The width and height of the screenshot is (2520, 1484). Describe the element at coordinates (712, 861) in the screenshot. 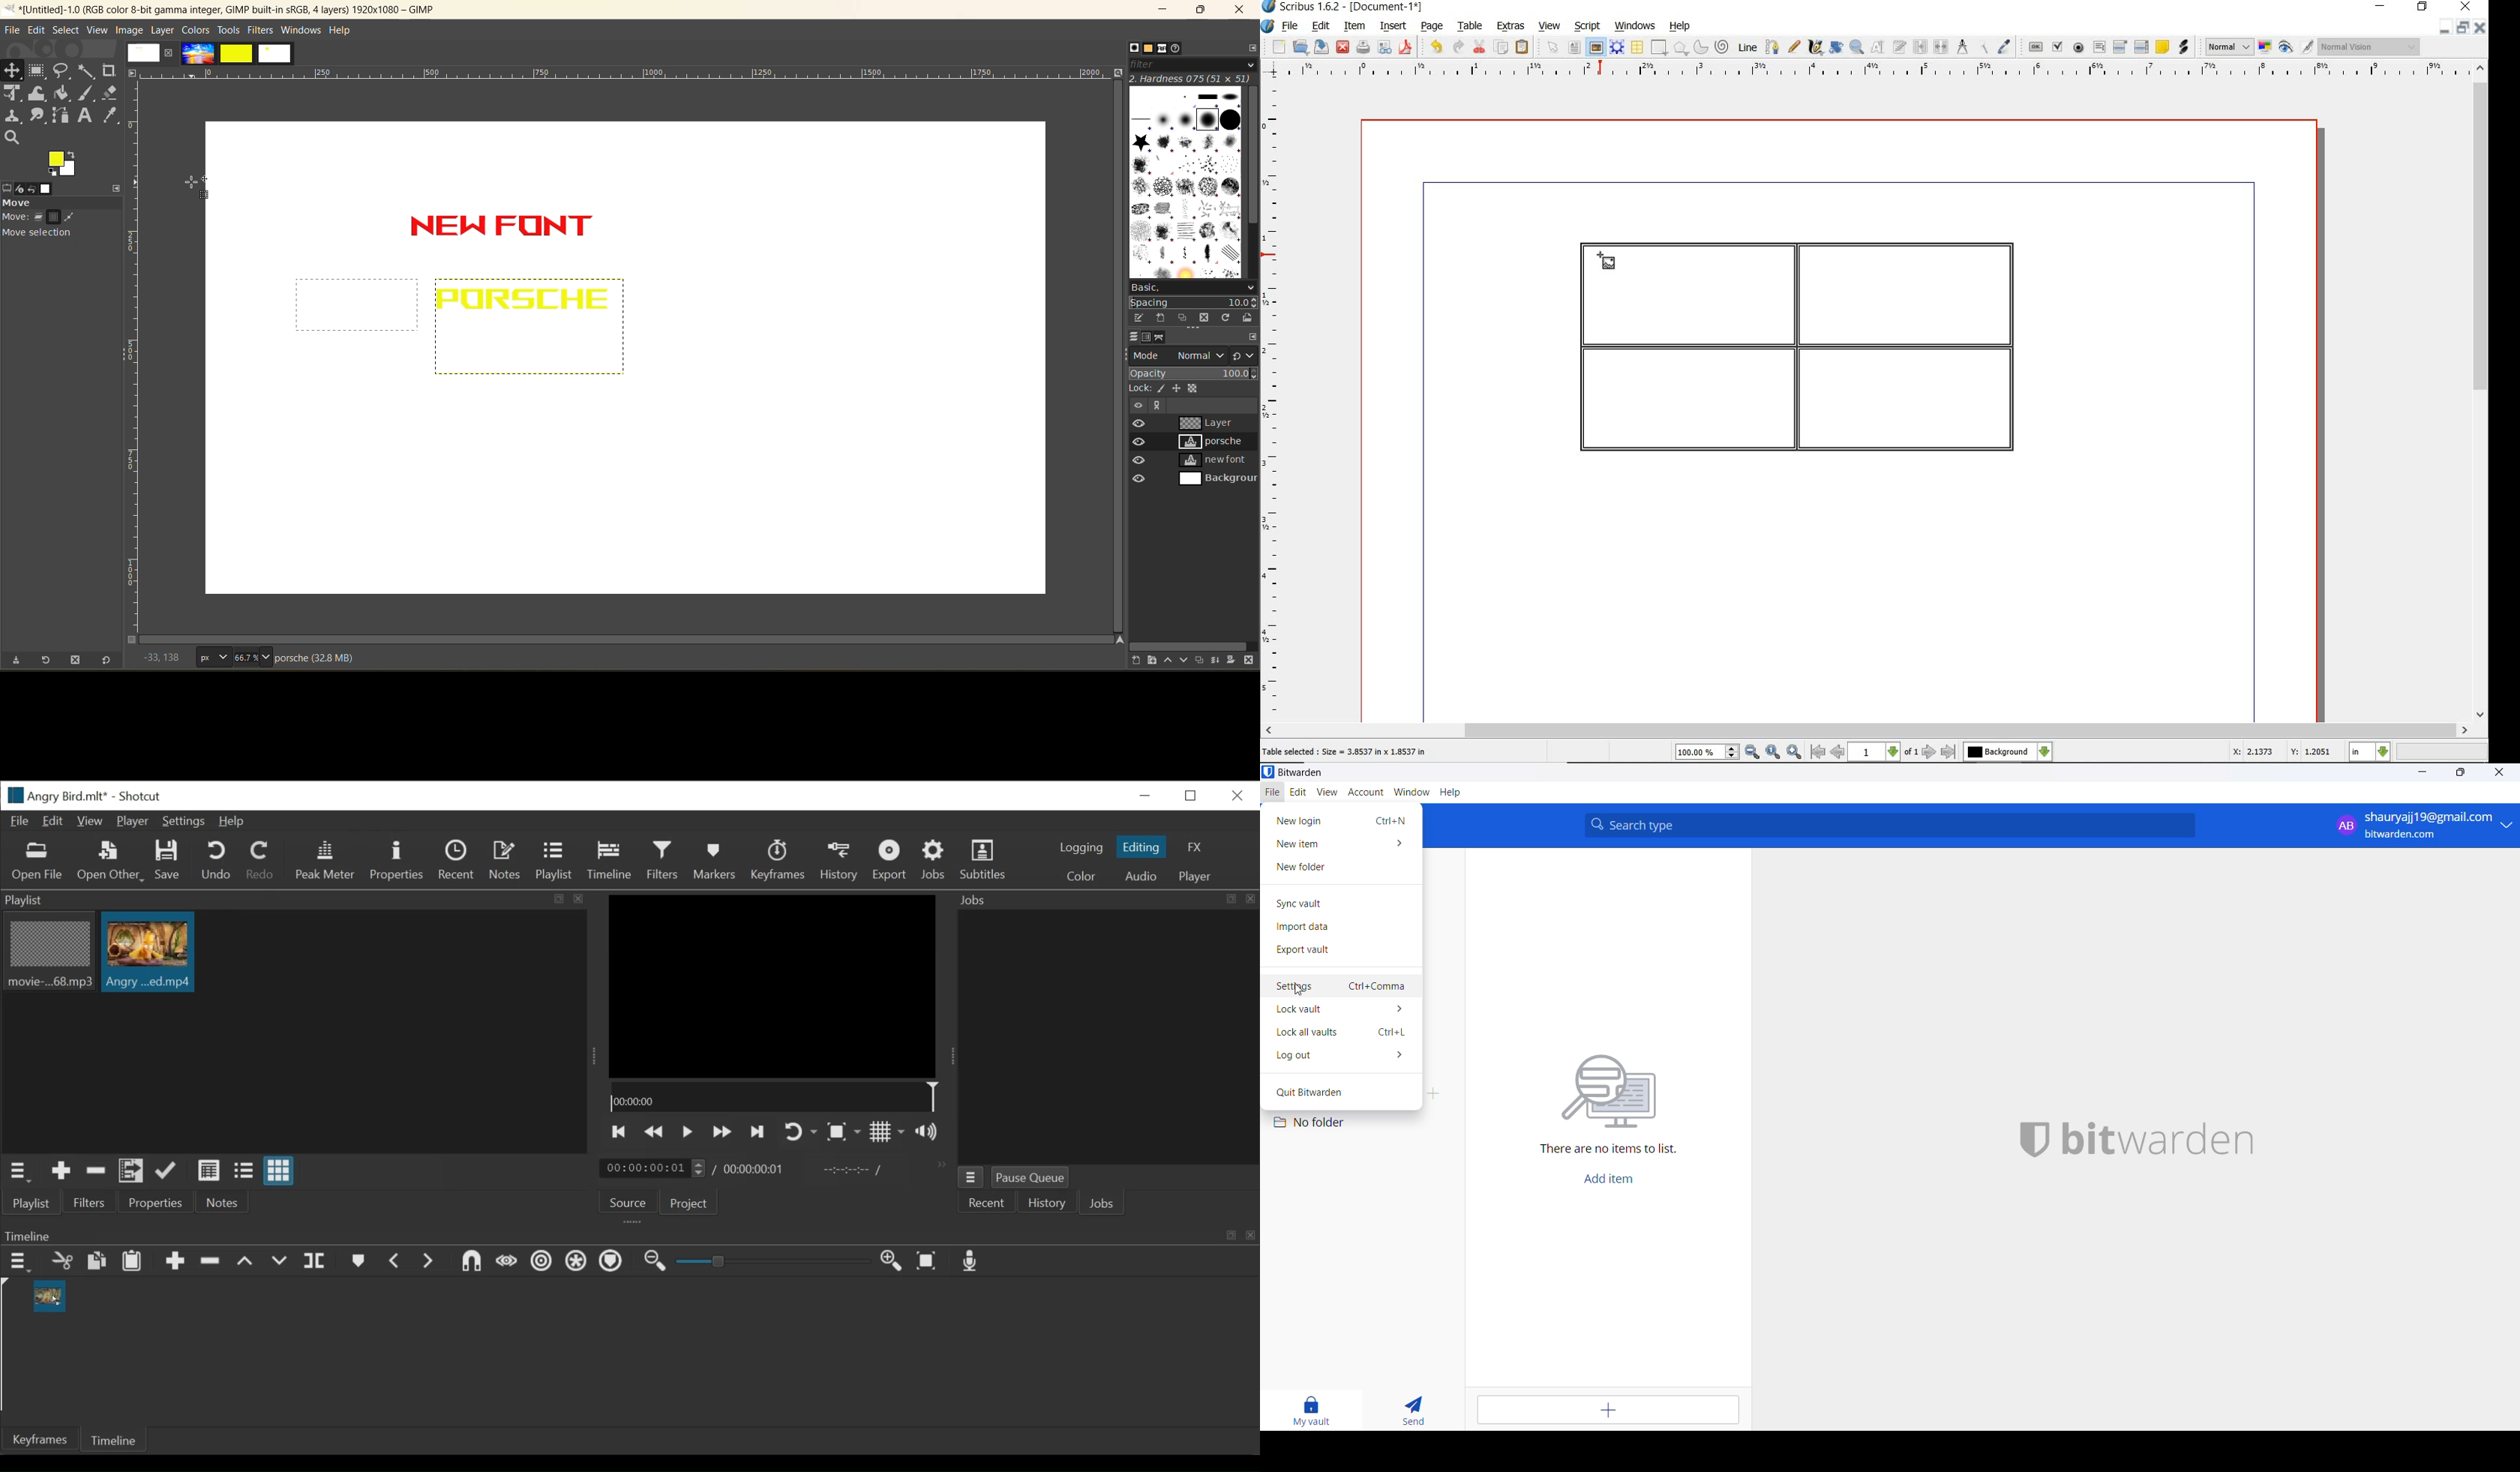

I see `Markers` at that location.